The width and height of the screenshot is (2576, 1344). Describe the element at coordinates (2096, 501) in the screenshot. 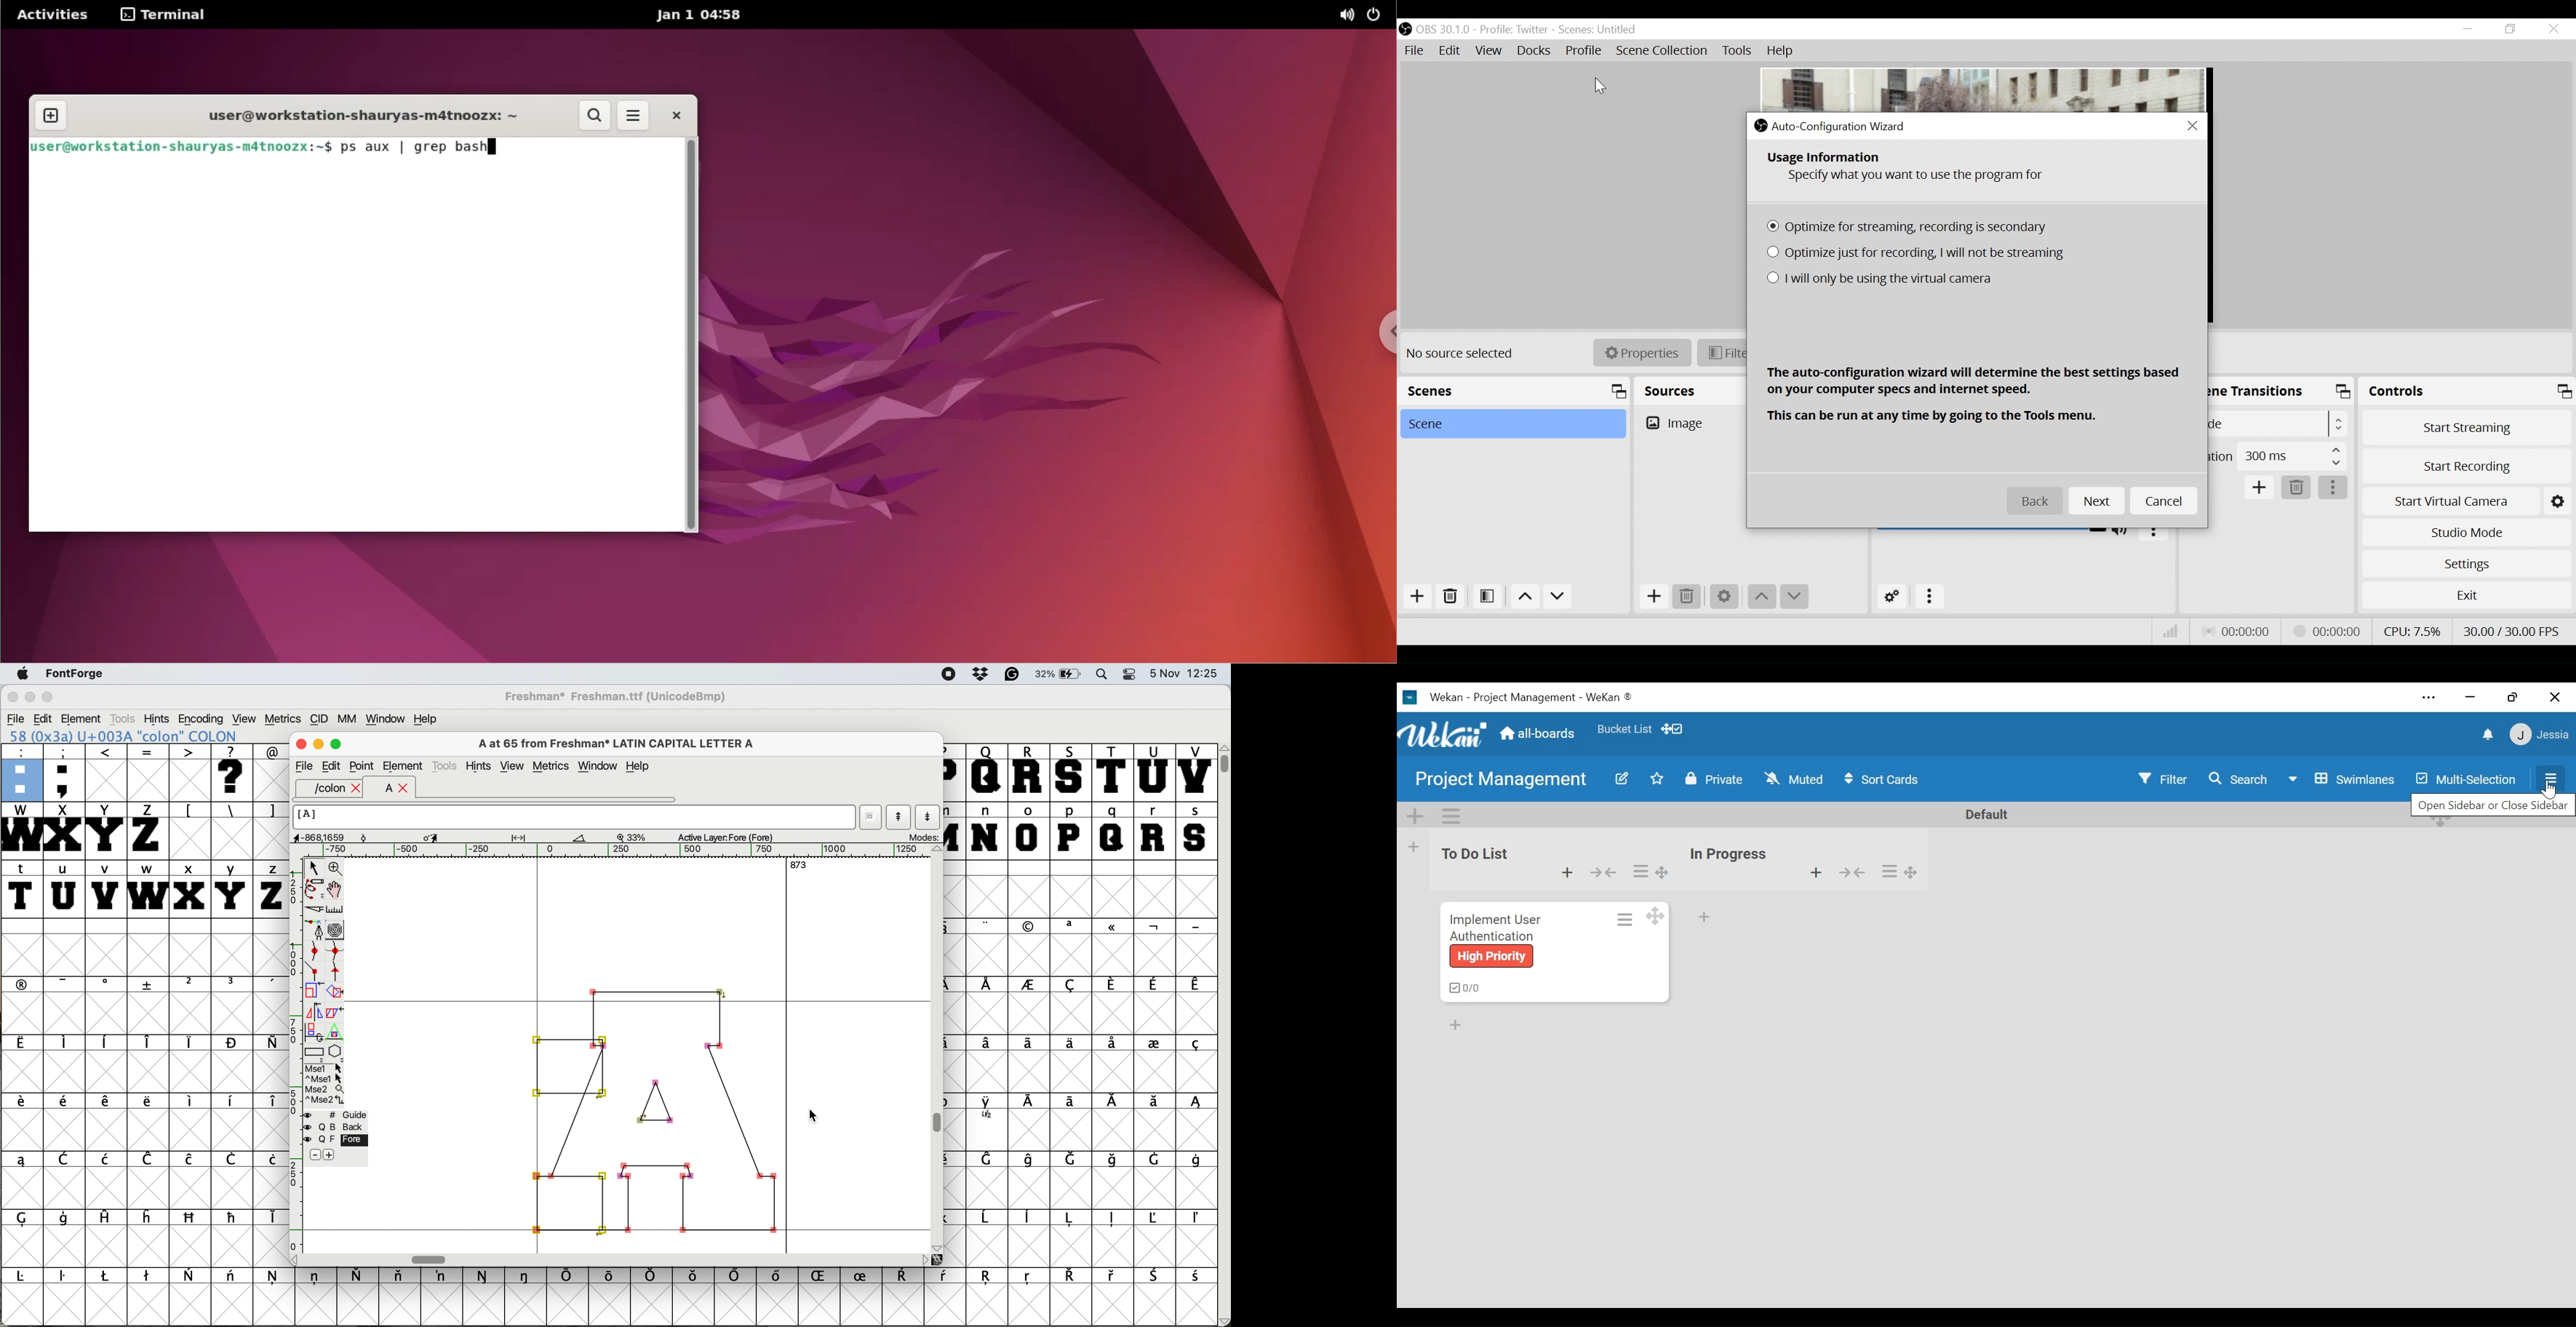

I see `Next ` at that location.